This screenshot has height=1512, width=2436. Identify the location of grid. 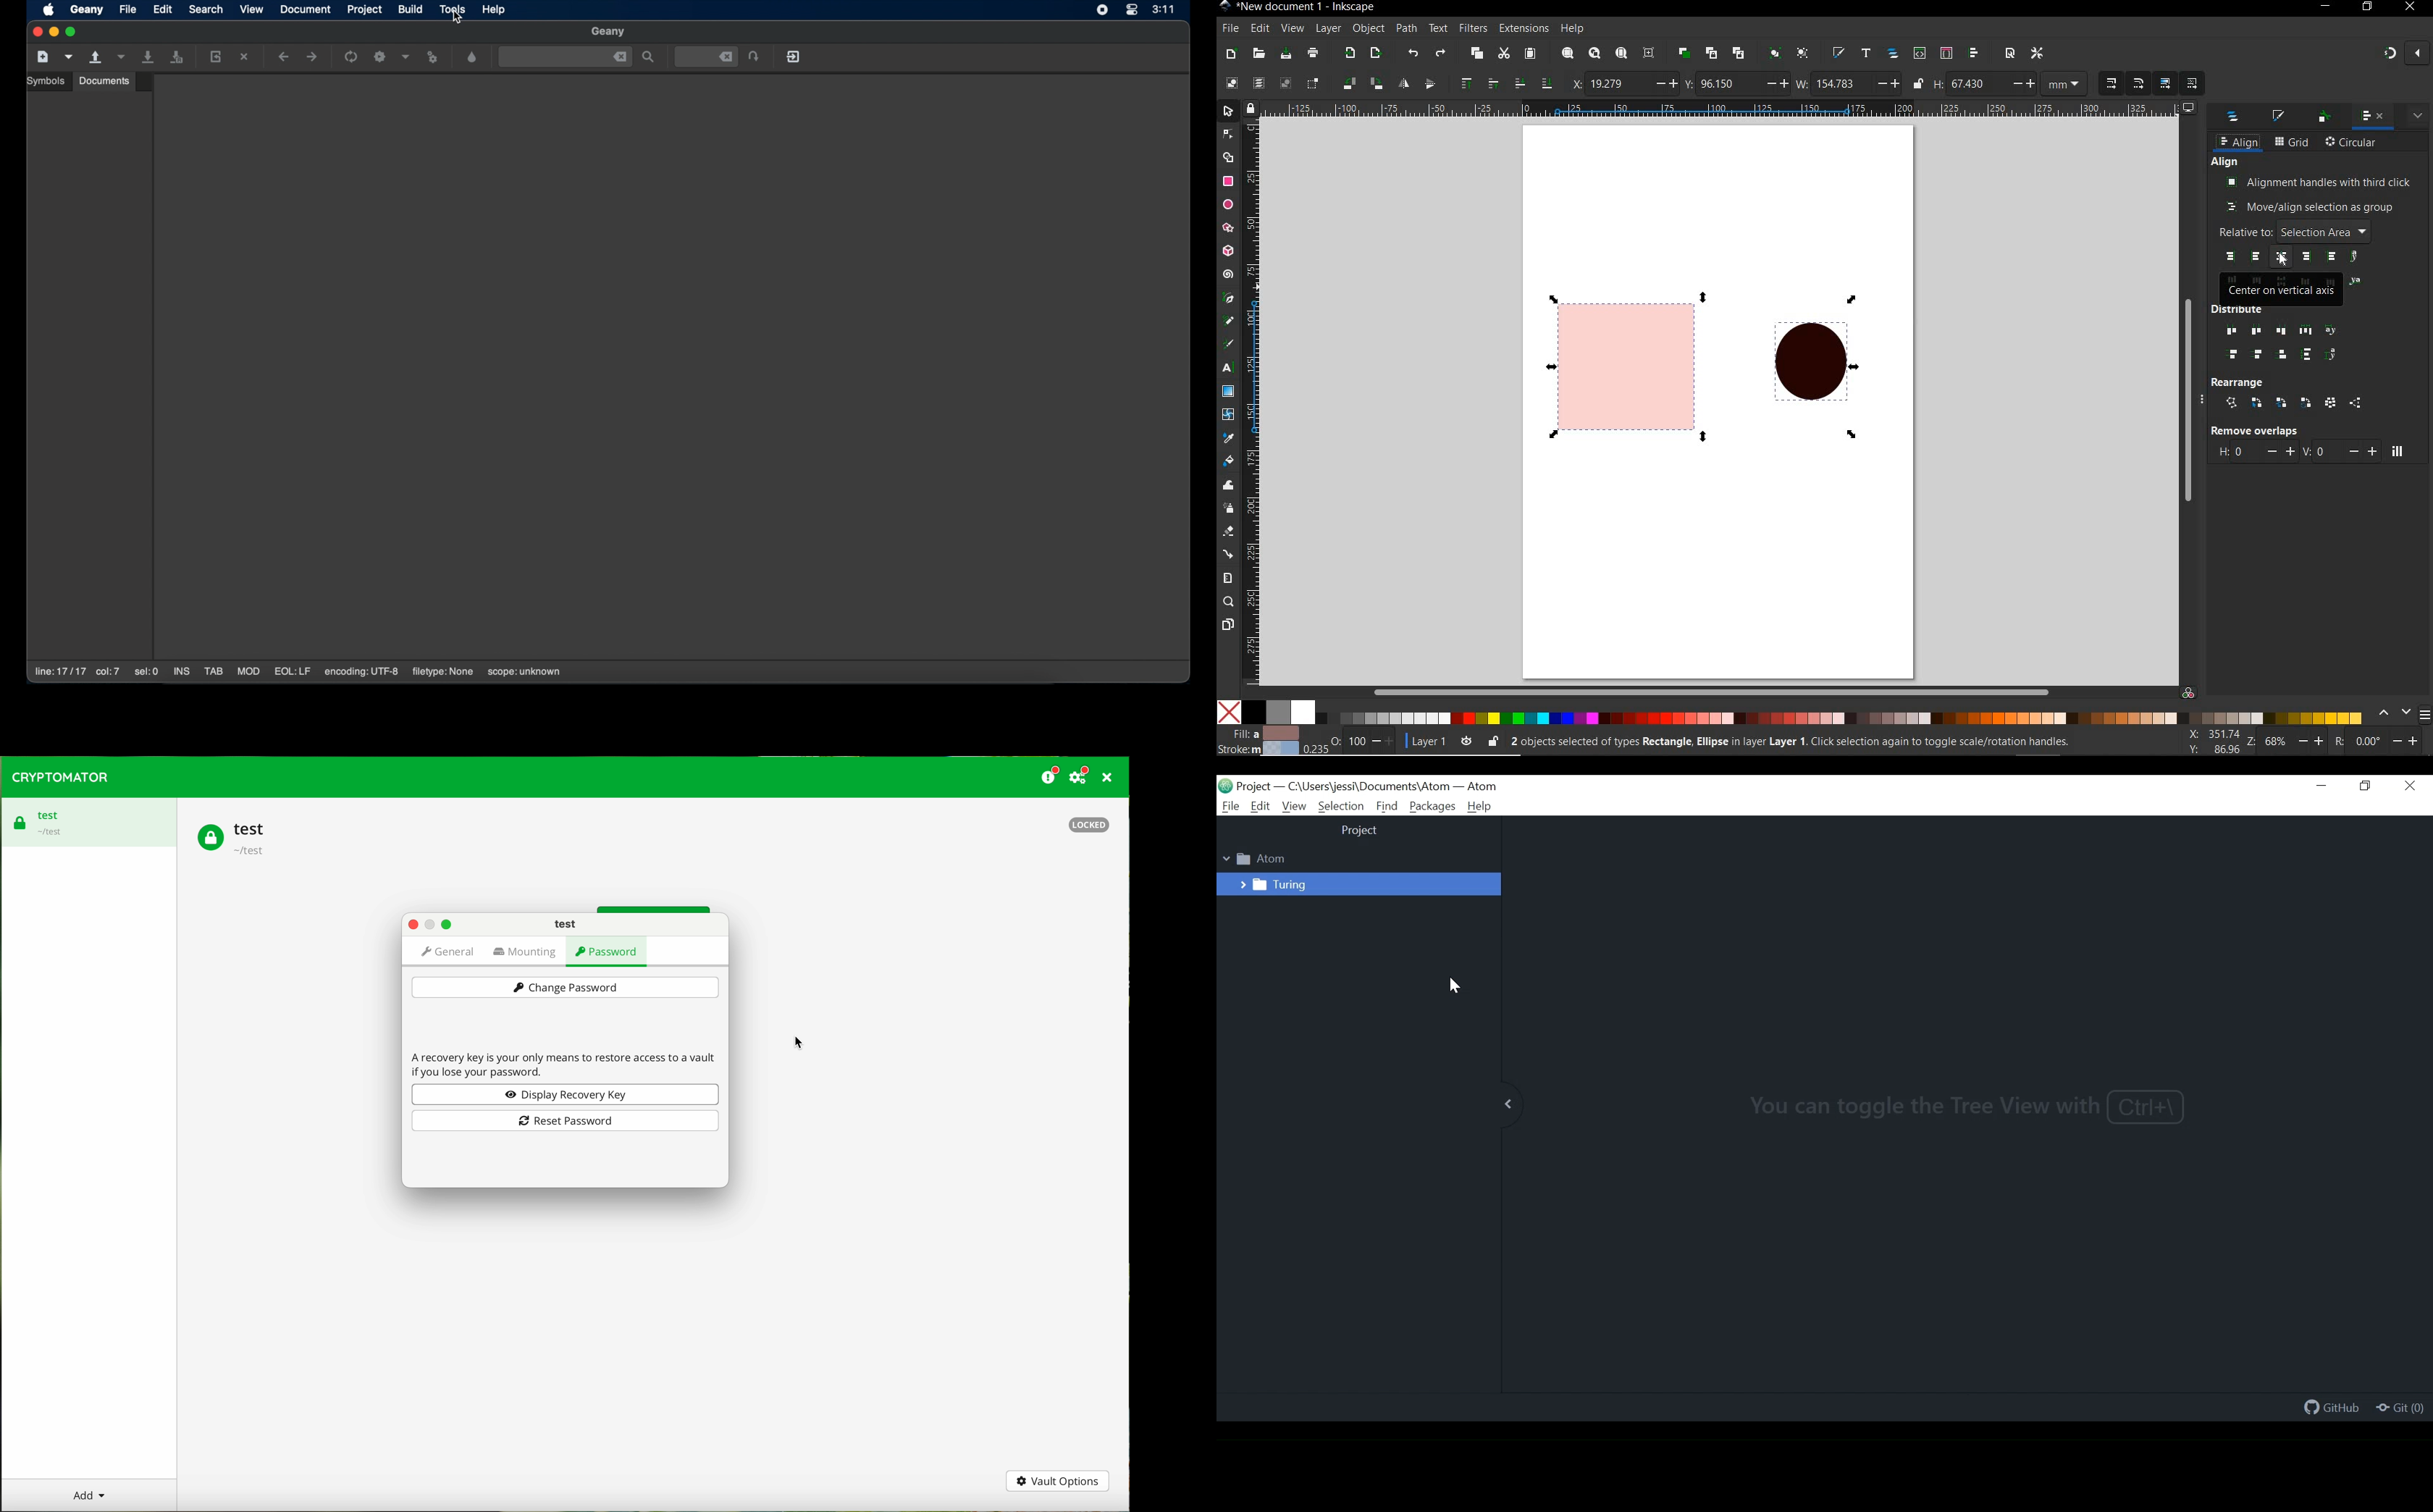
(2292, 143).